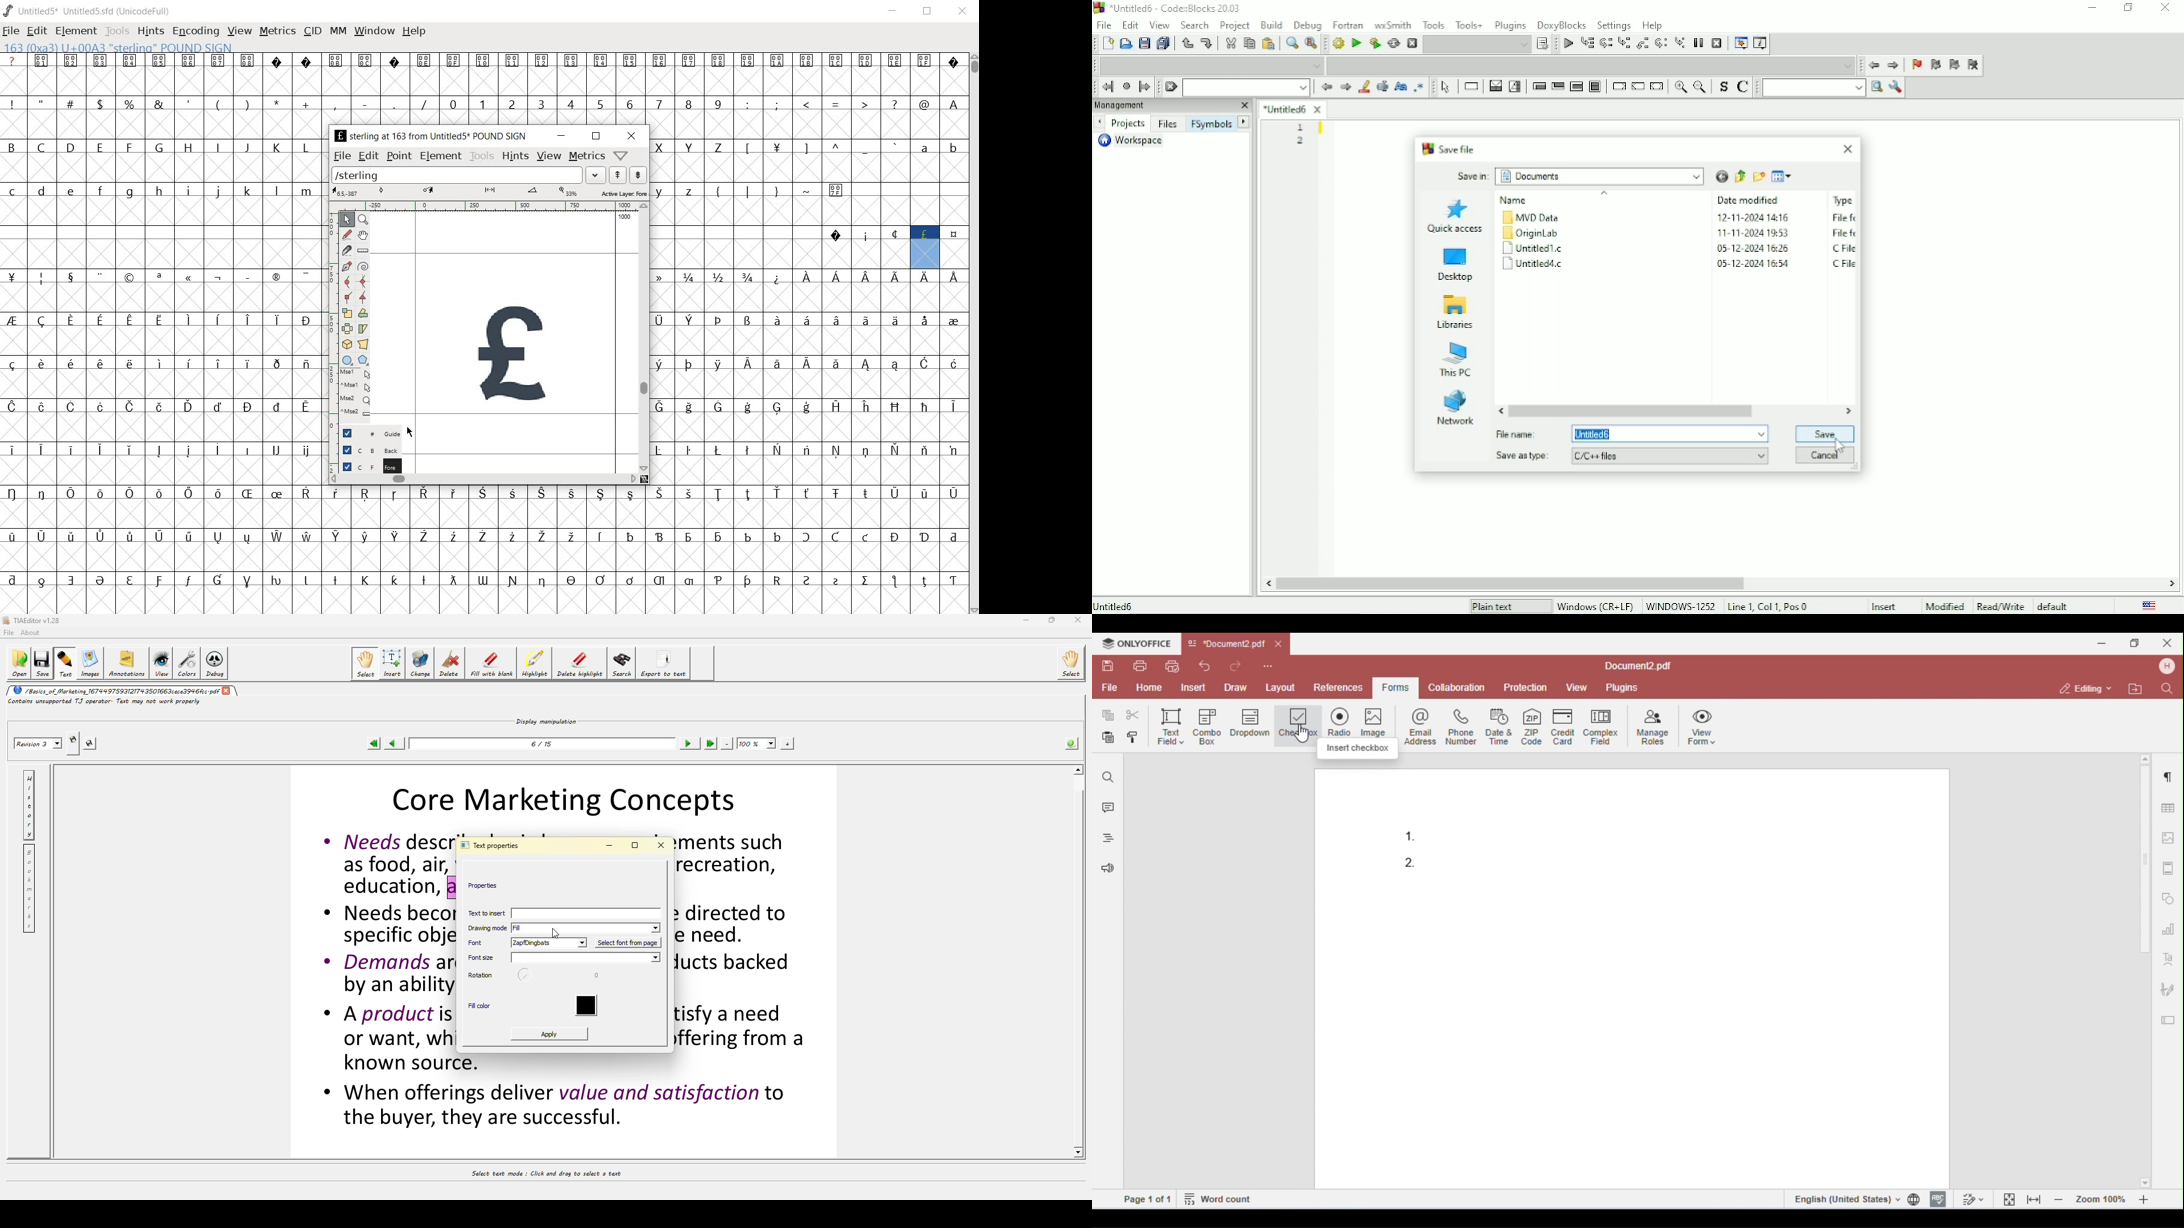 This screenshot has height=1232, width=2184. What do you see at coordinates (482, 103) in the screenshot?
I see `1` at bounding box center [482, 103].